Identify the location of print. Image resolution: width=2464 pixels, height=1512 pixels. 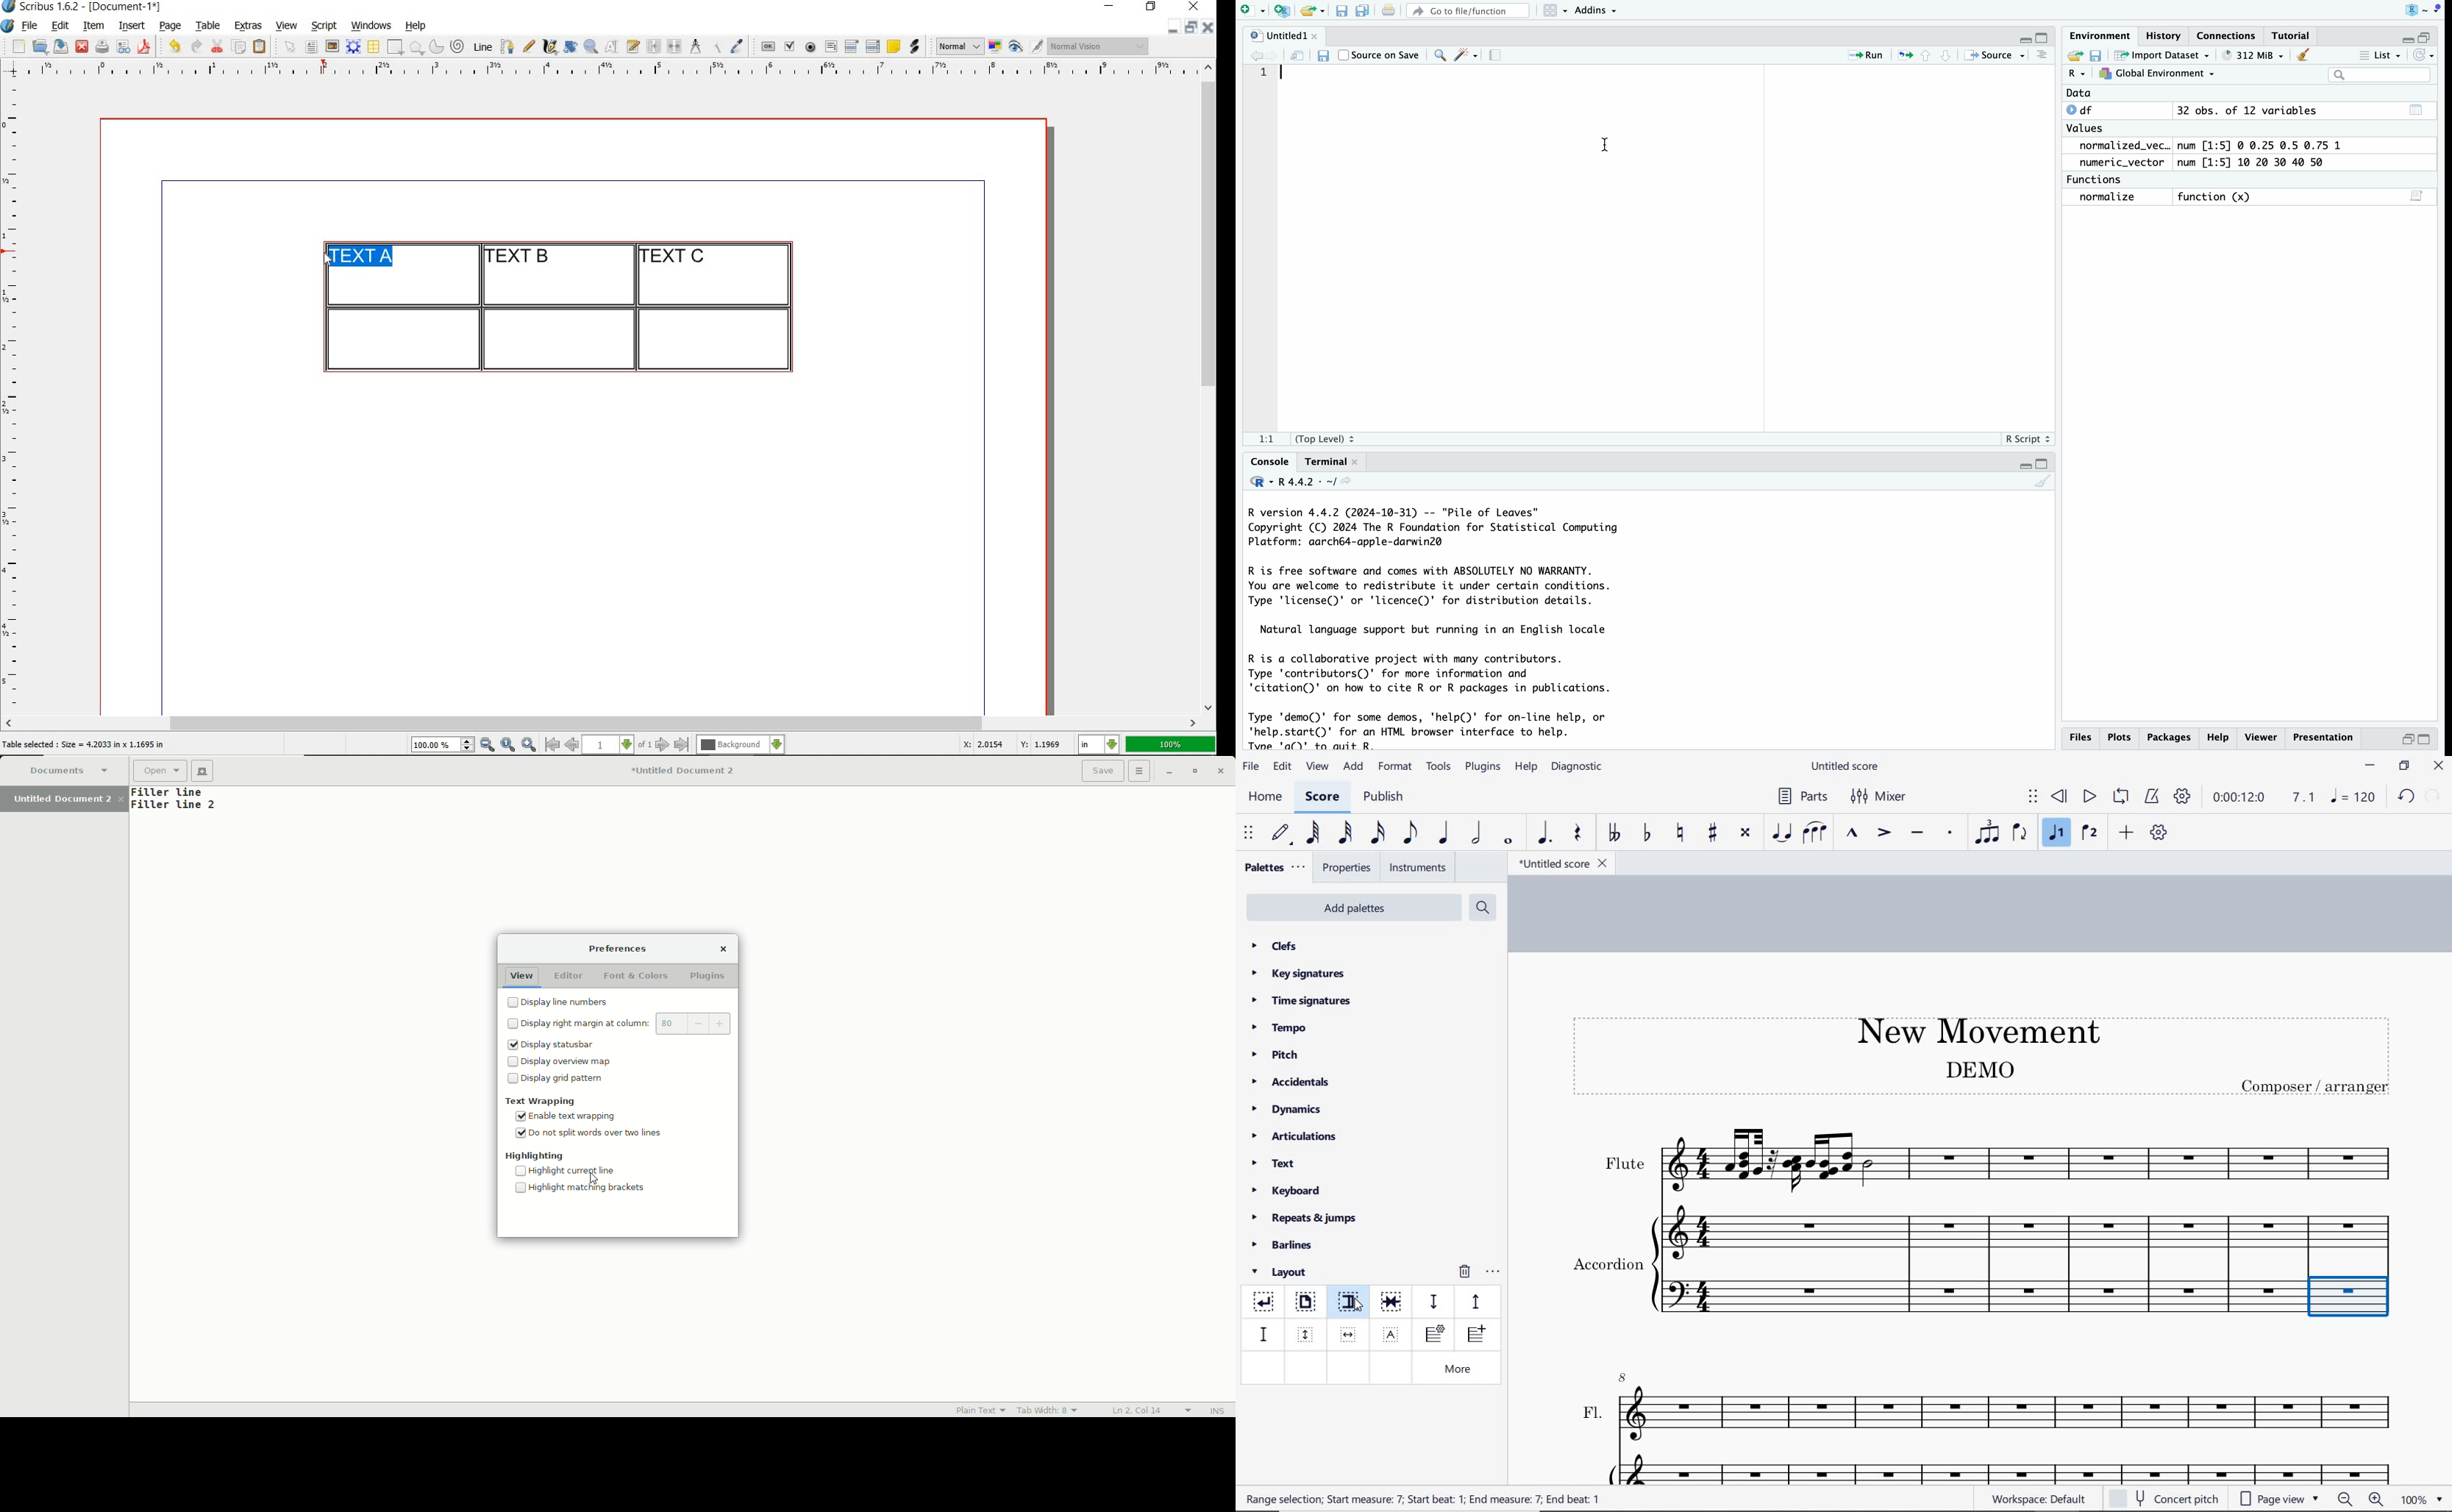
(101, 46).